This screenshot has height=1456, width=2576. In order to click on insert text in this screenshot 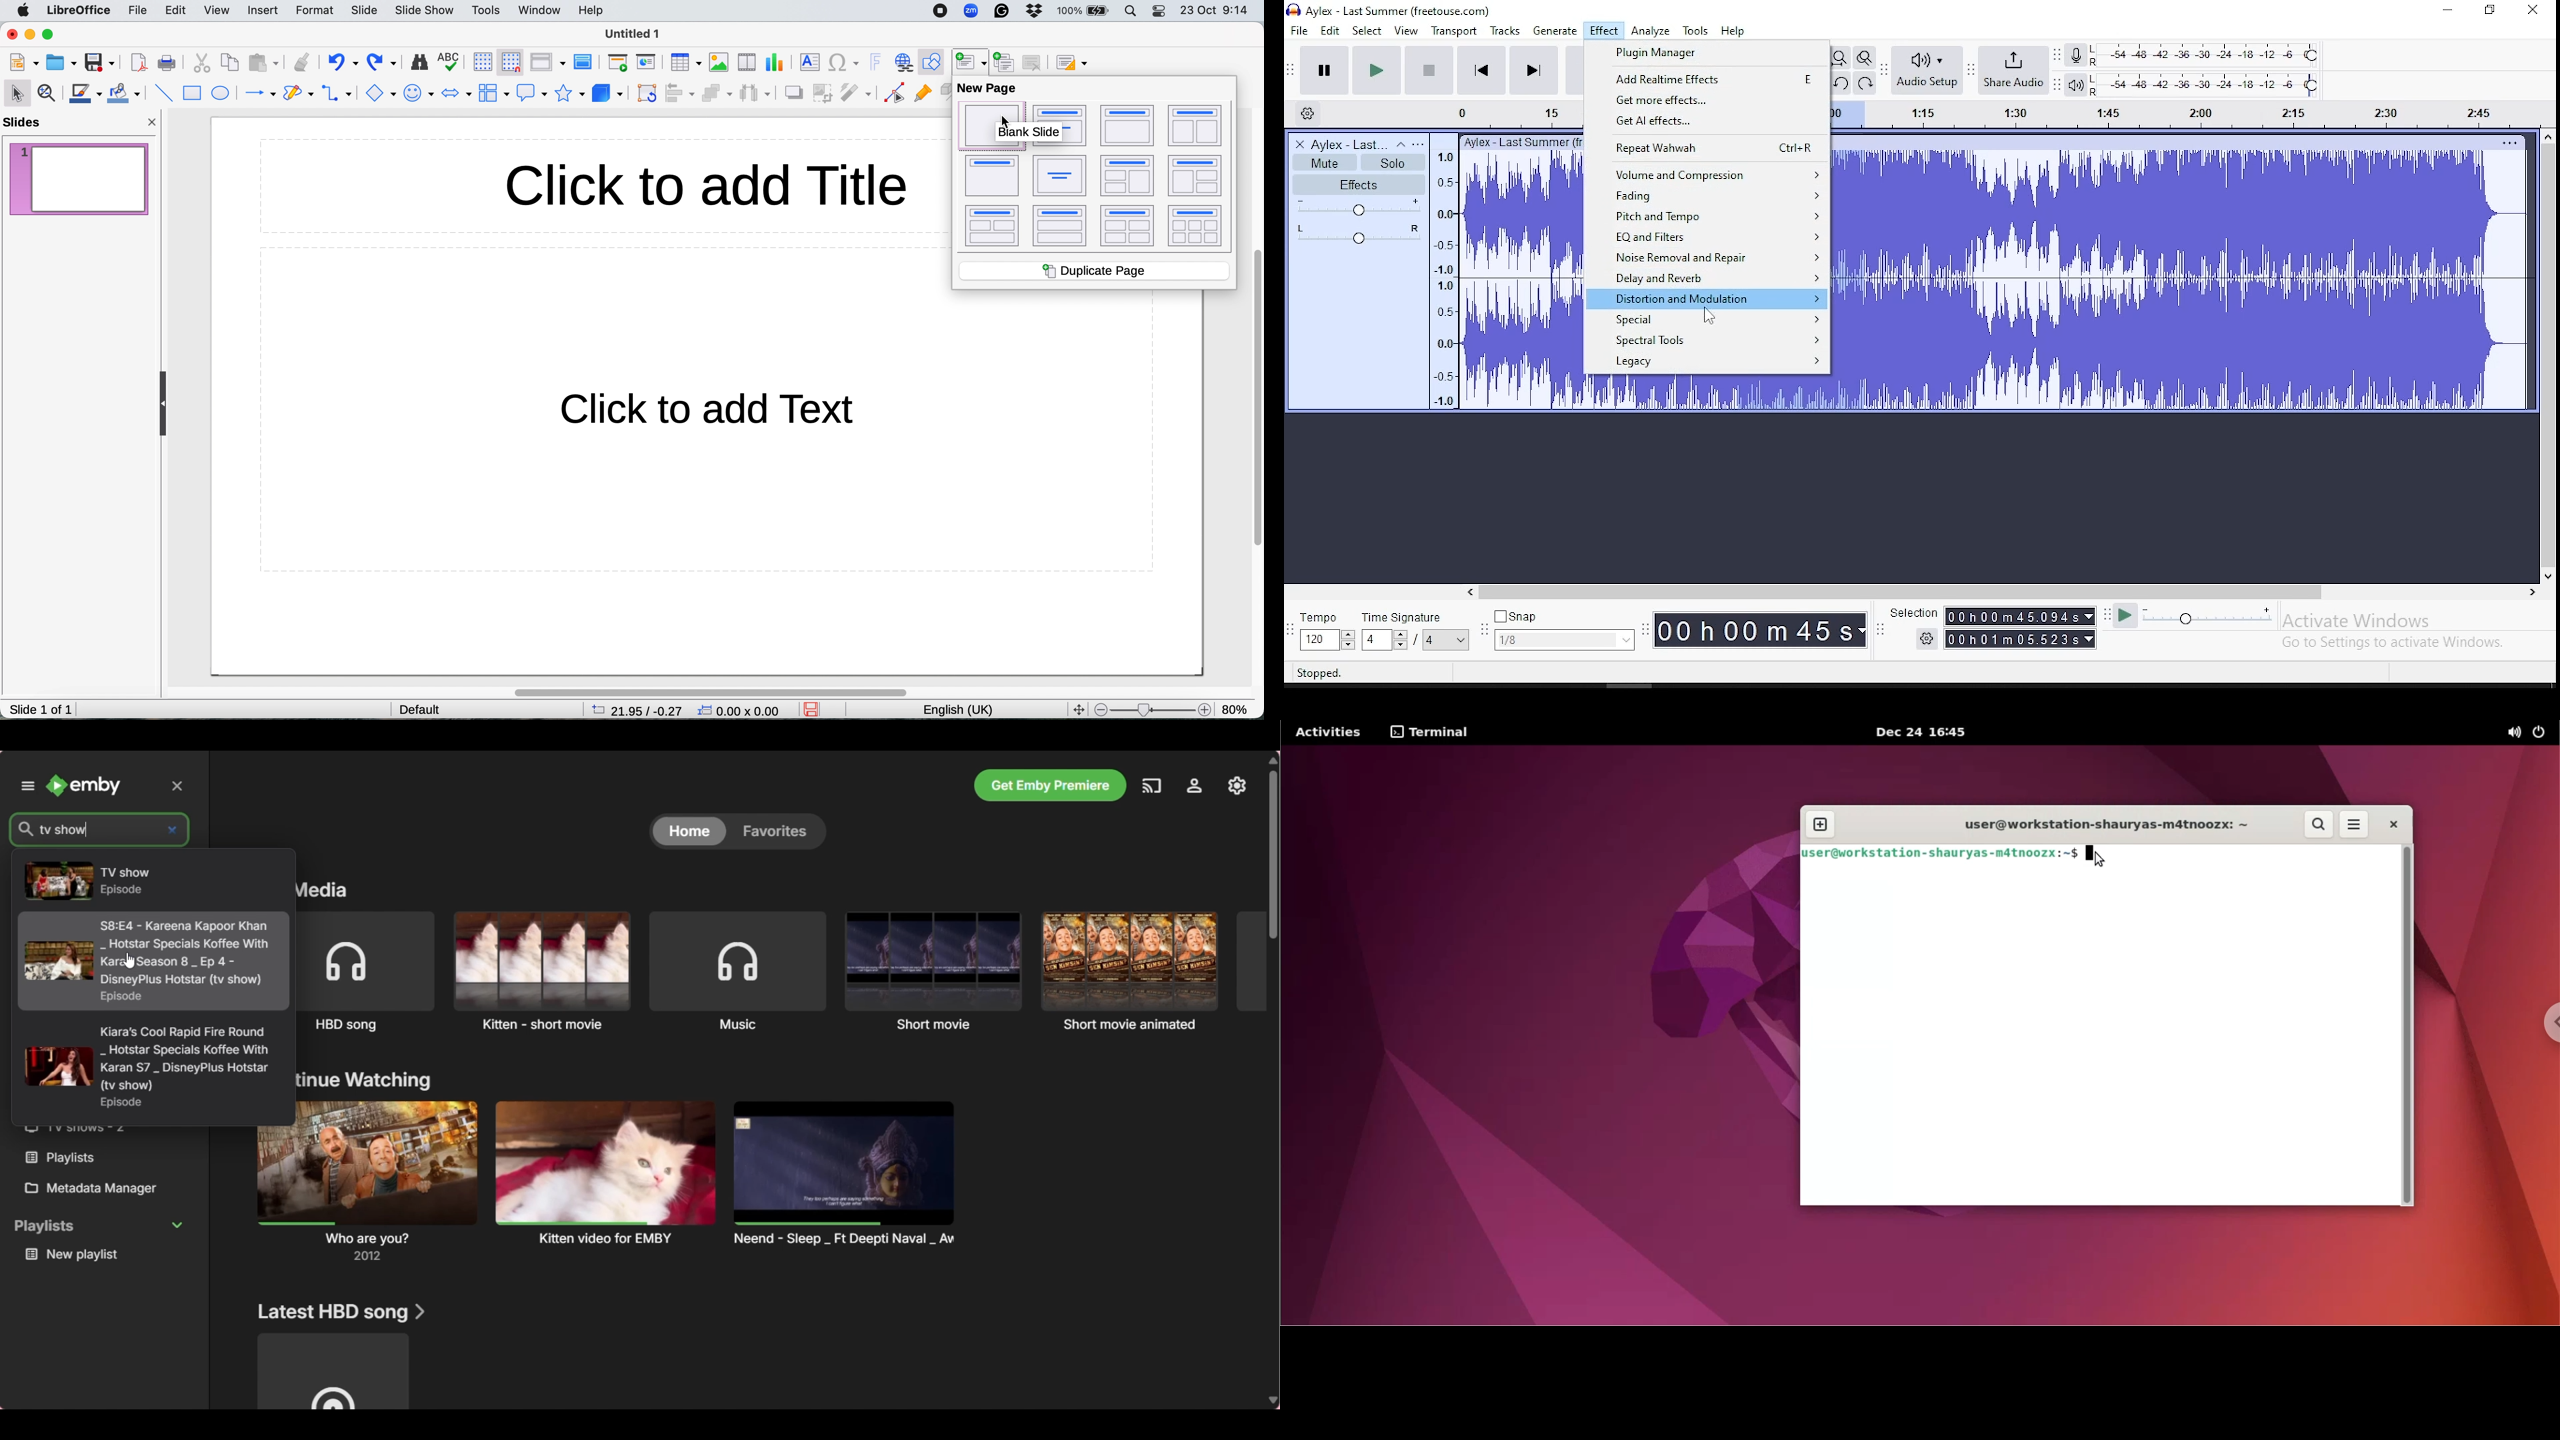, I will do `click(809, 63)`.